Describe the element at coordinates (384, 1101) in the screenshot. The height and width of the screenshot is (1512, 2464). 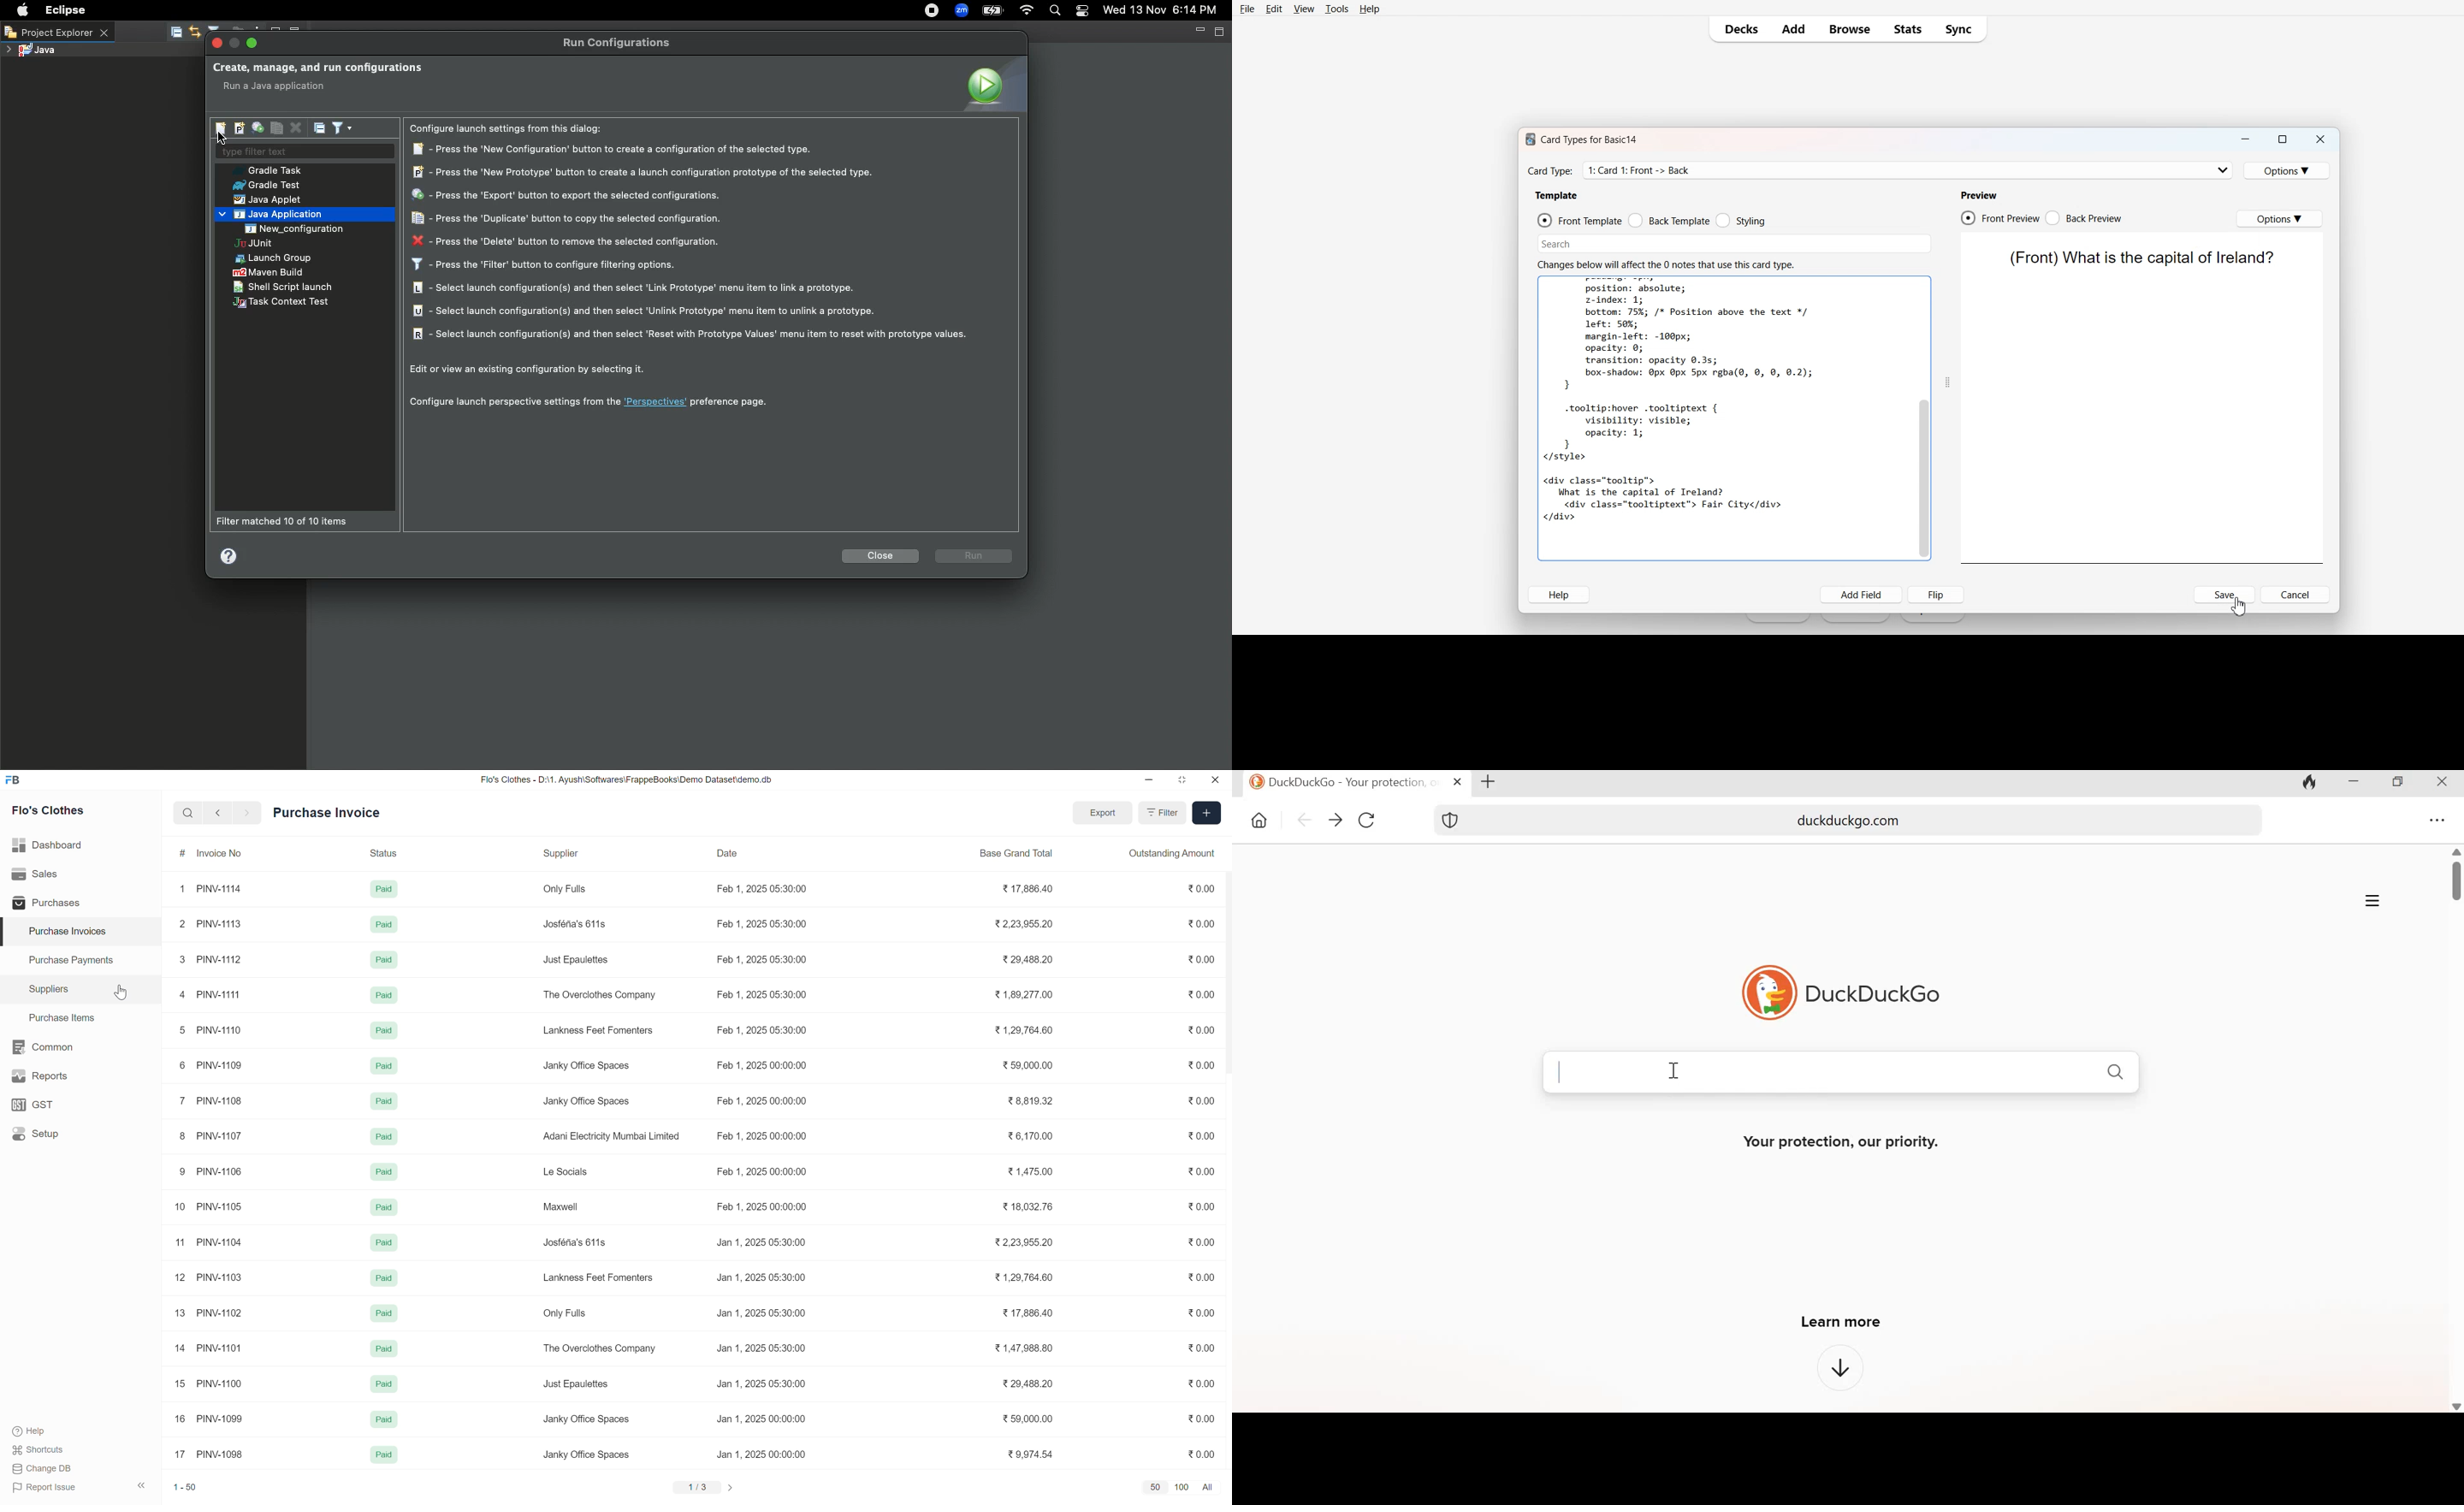
I see `paid` at that location.